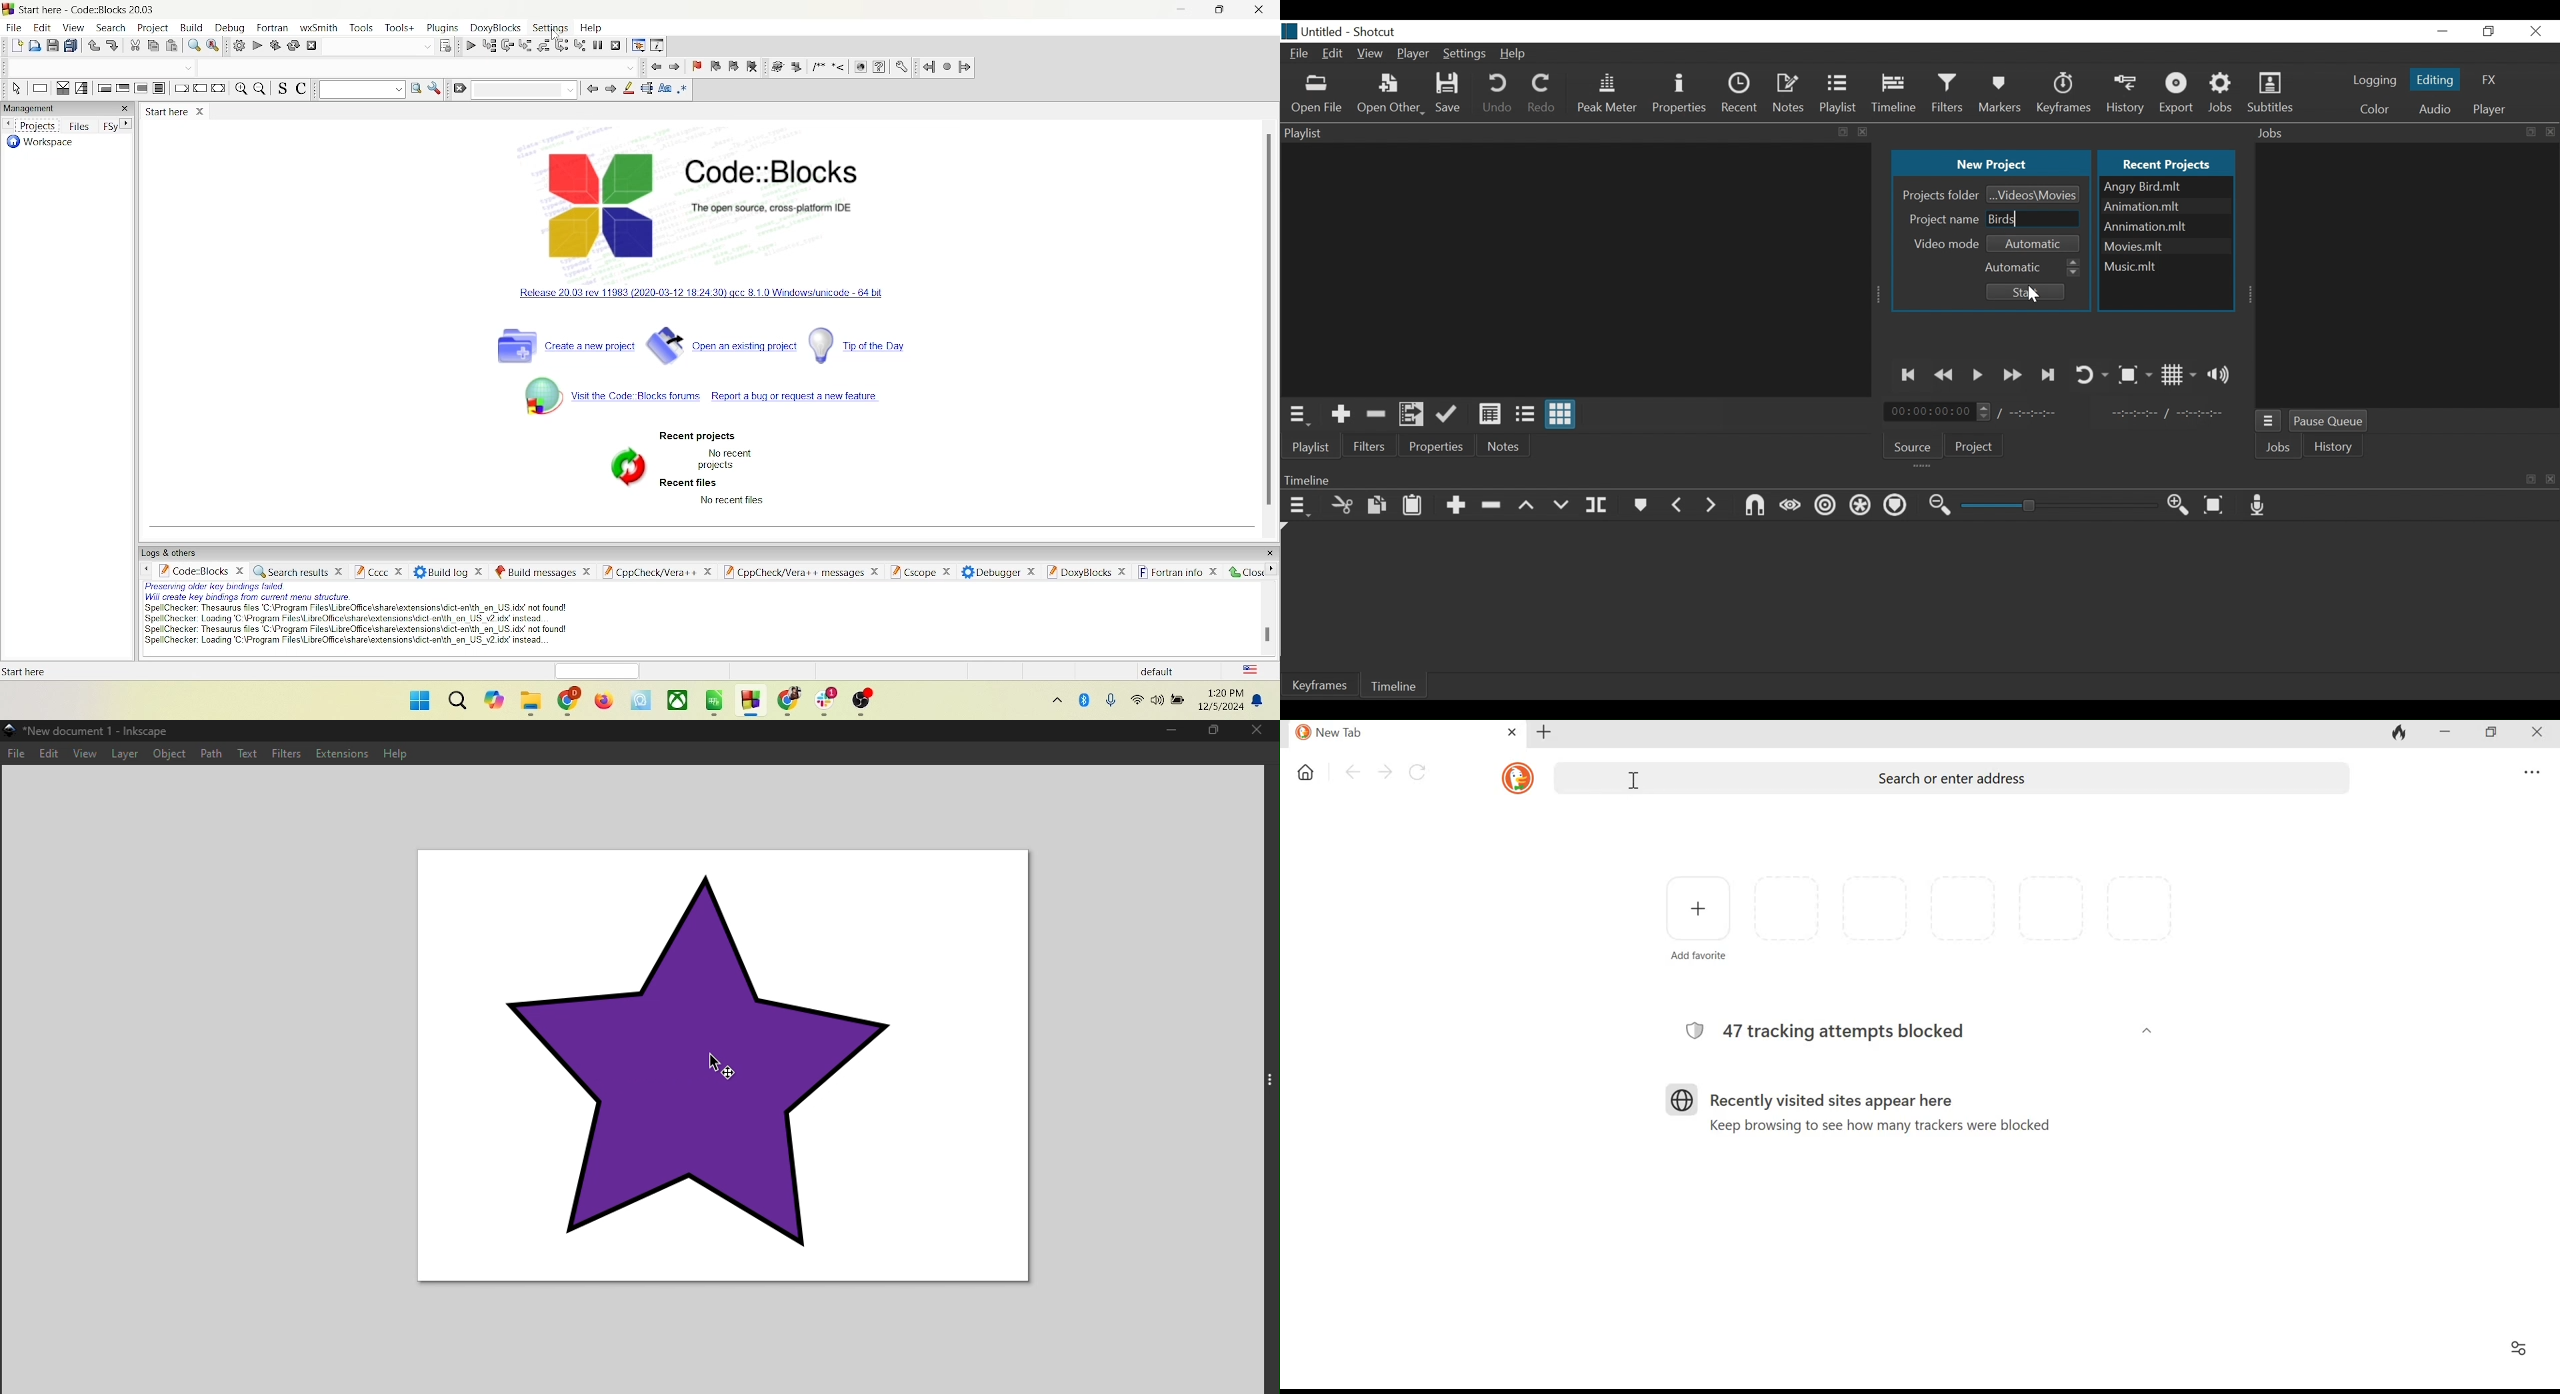  Describe the element at coordinates (1561, 505) in the screenshot. I see `Overwrite` at that location.